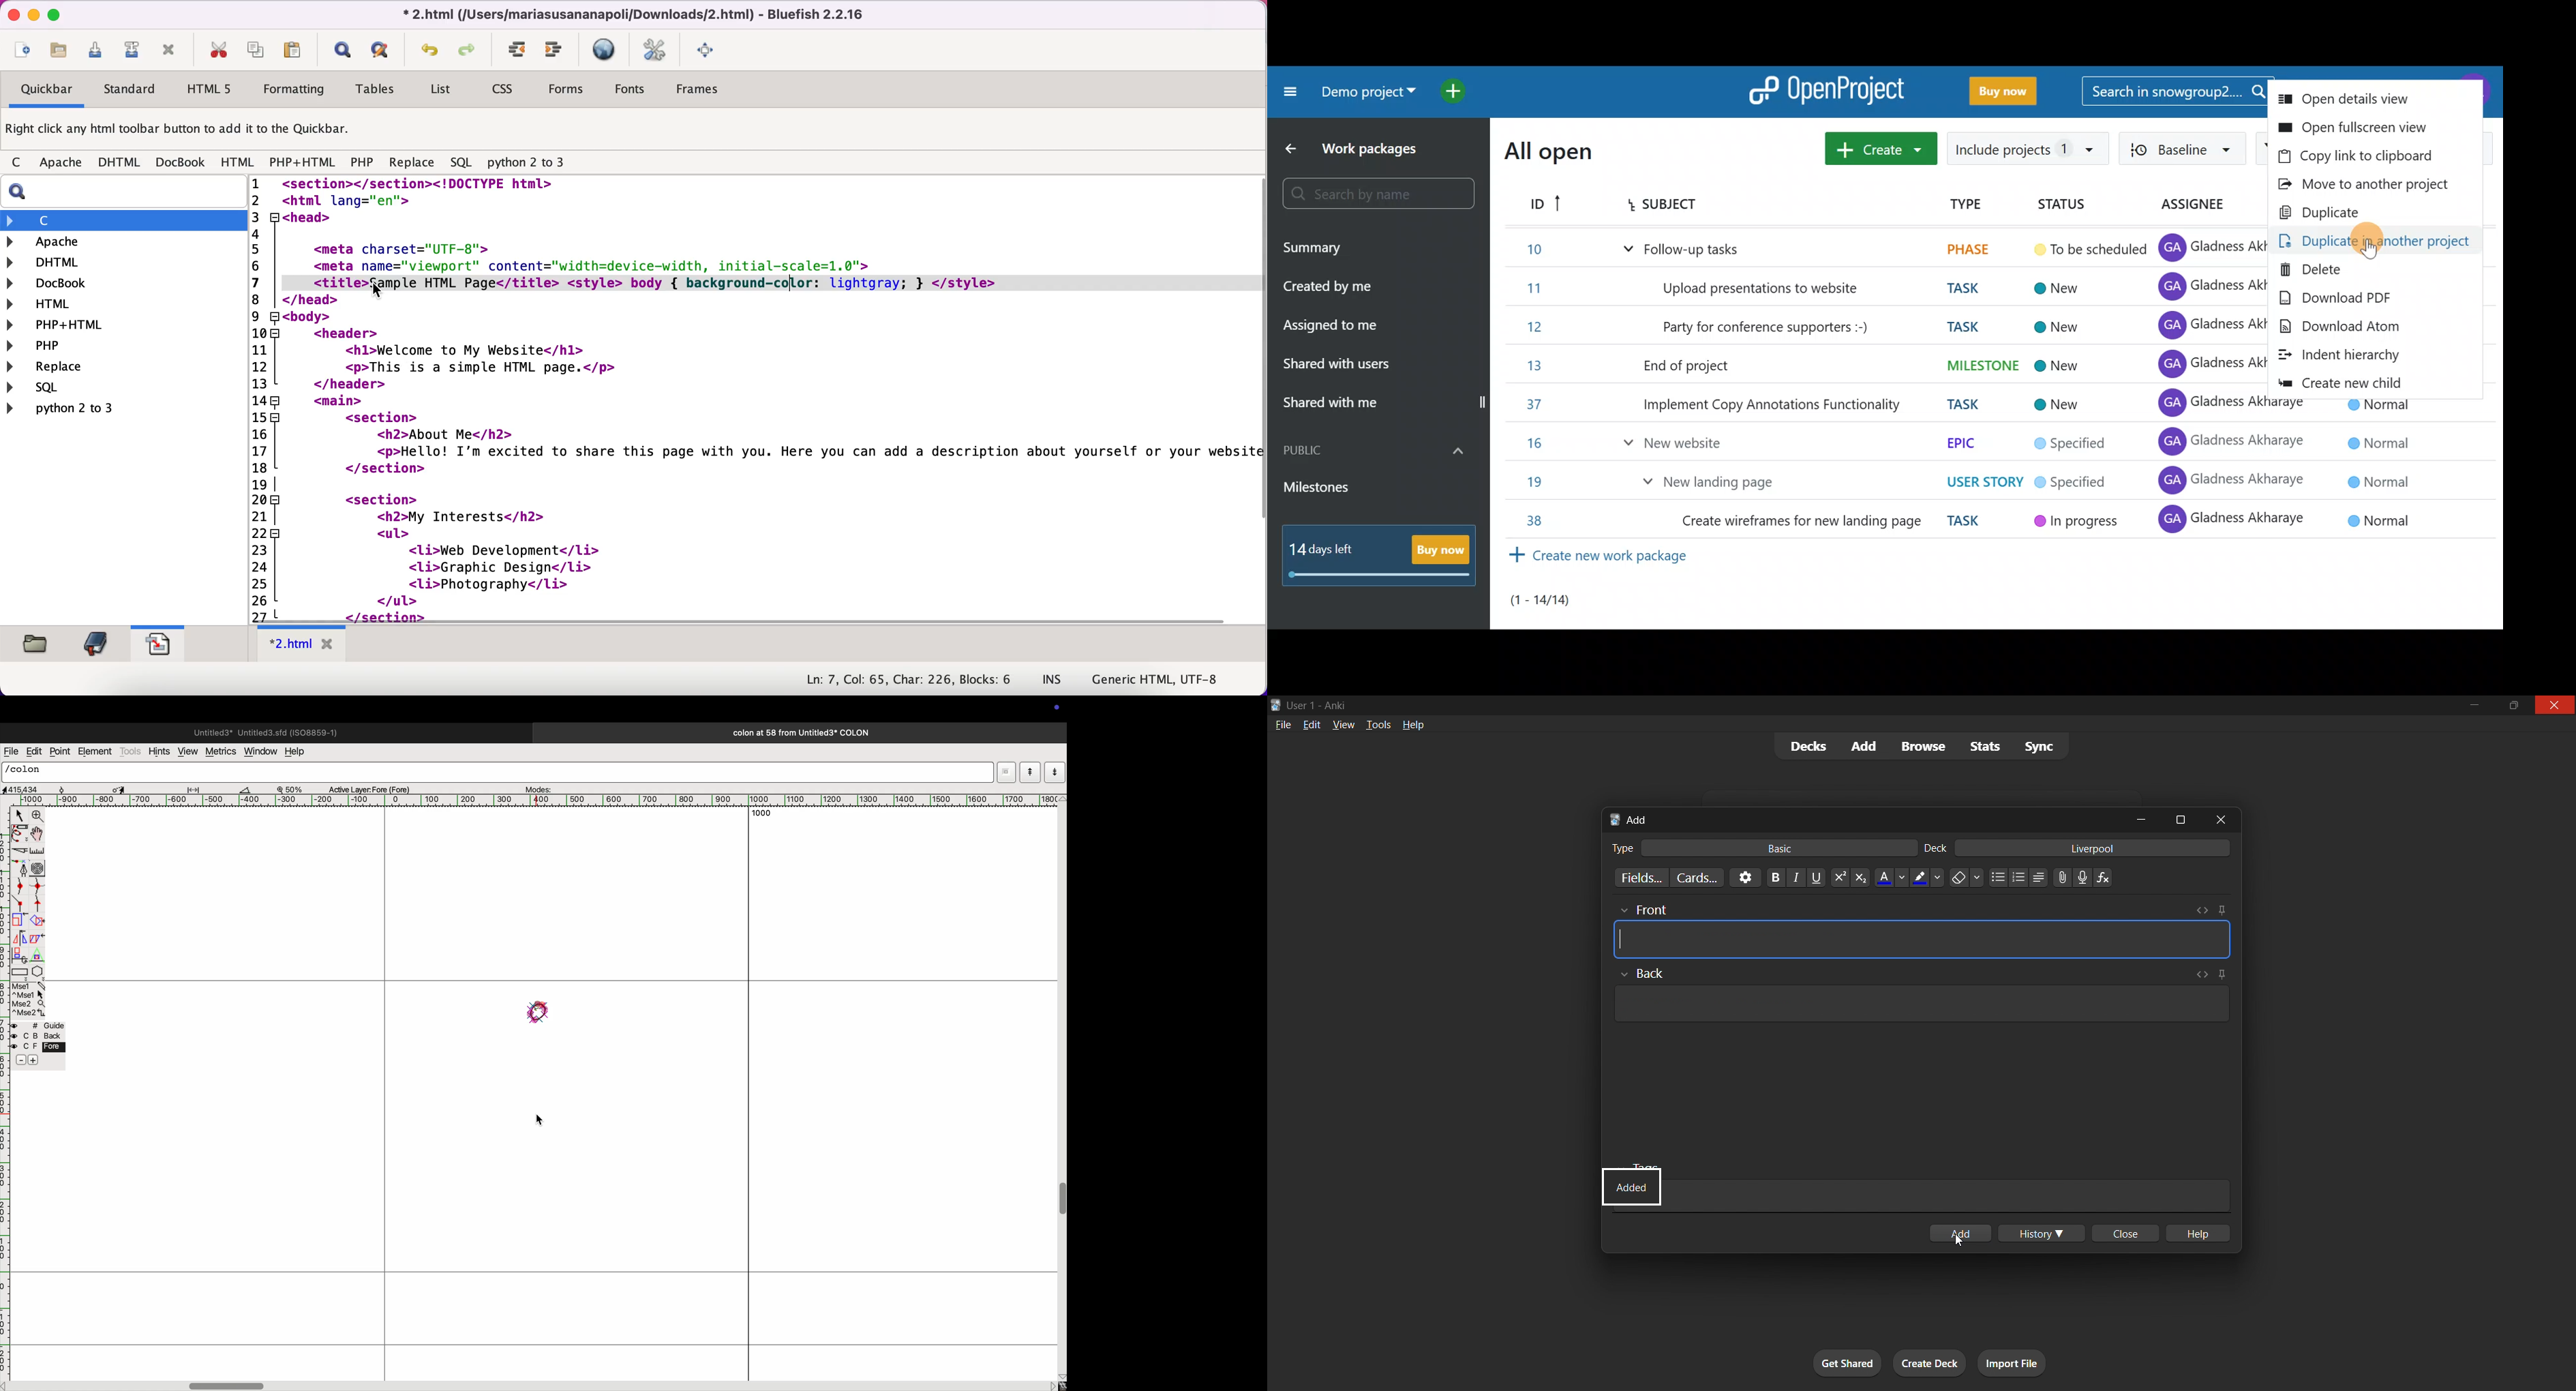  I want to click on c, so click(19, 163).